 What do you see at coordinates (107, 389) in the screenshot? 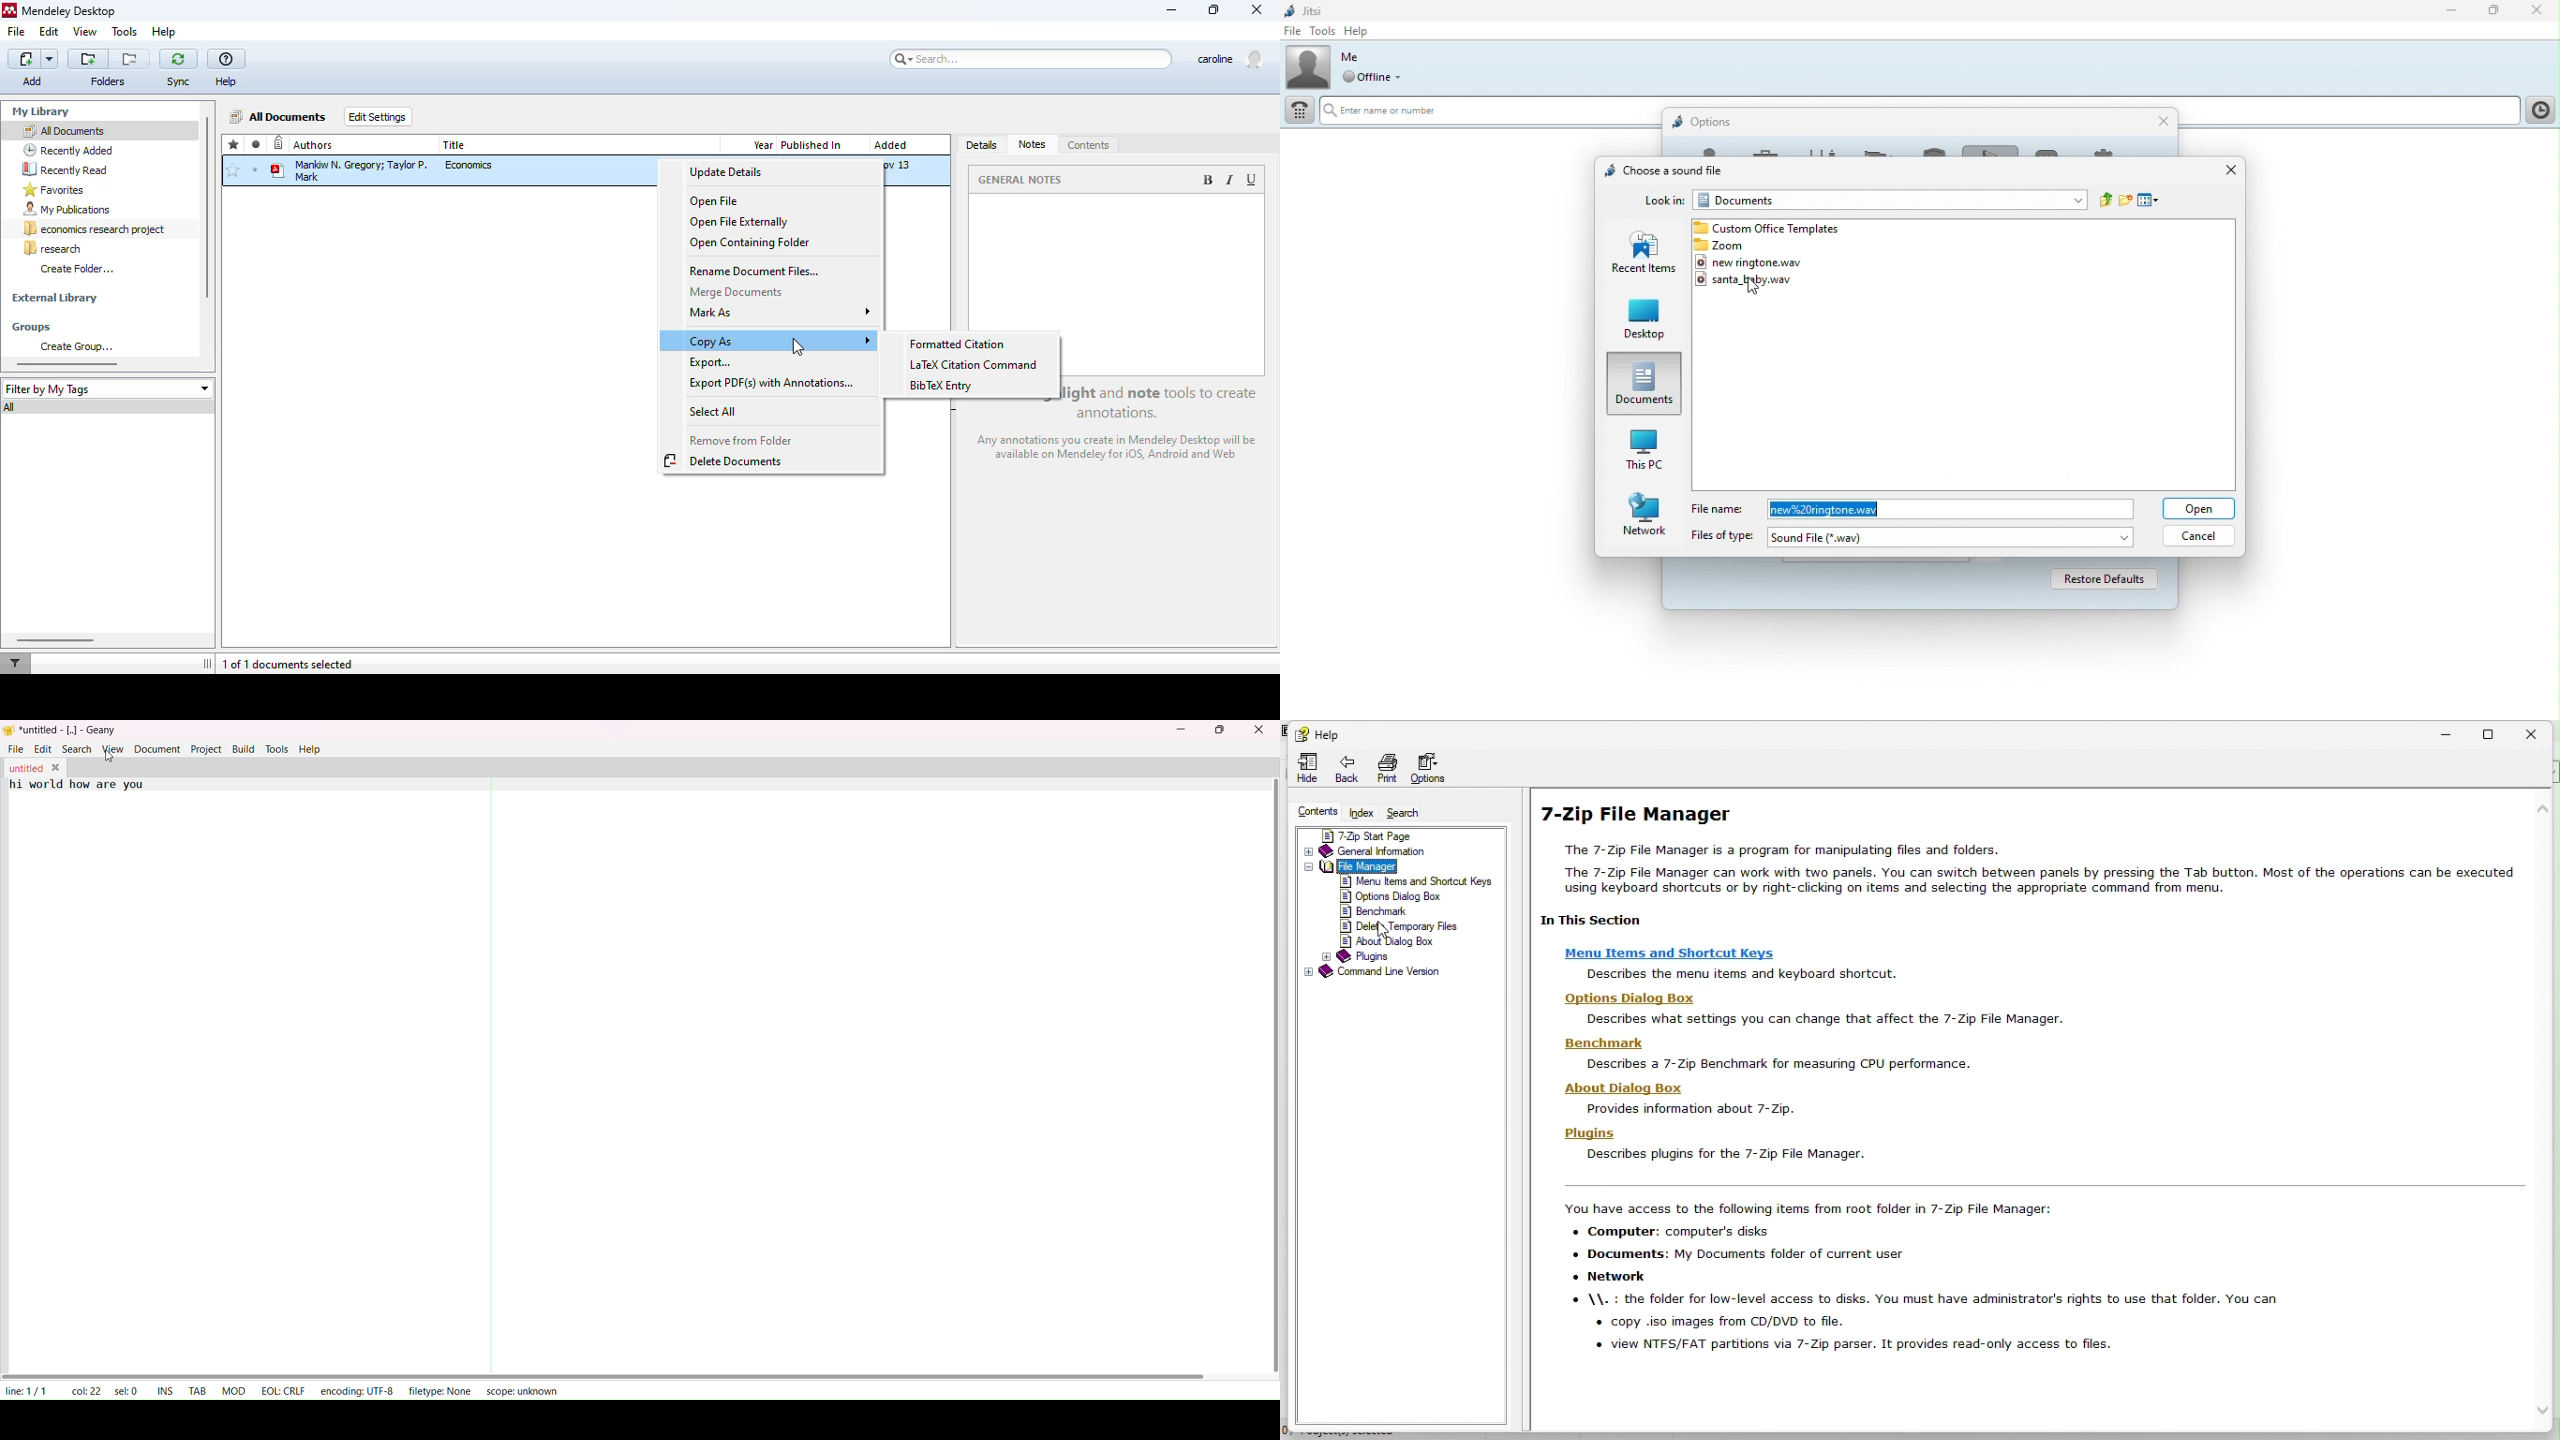
I see `filter by my tags` at bounding box center [107, 389].